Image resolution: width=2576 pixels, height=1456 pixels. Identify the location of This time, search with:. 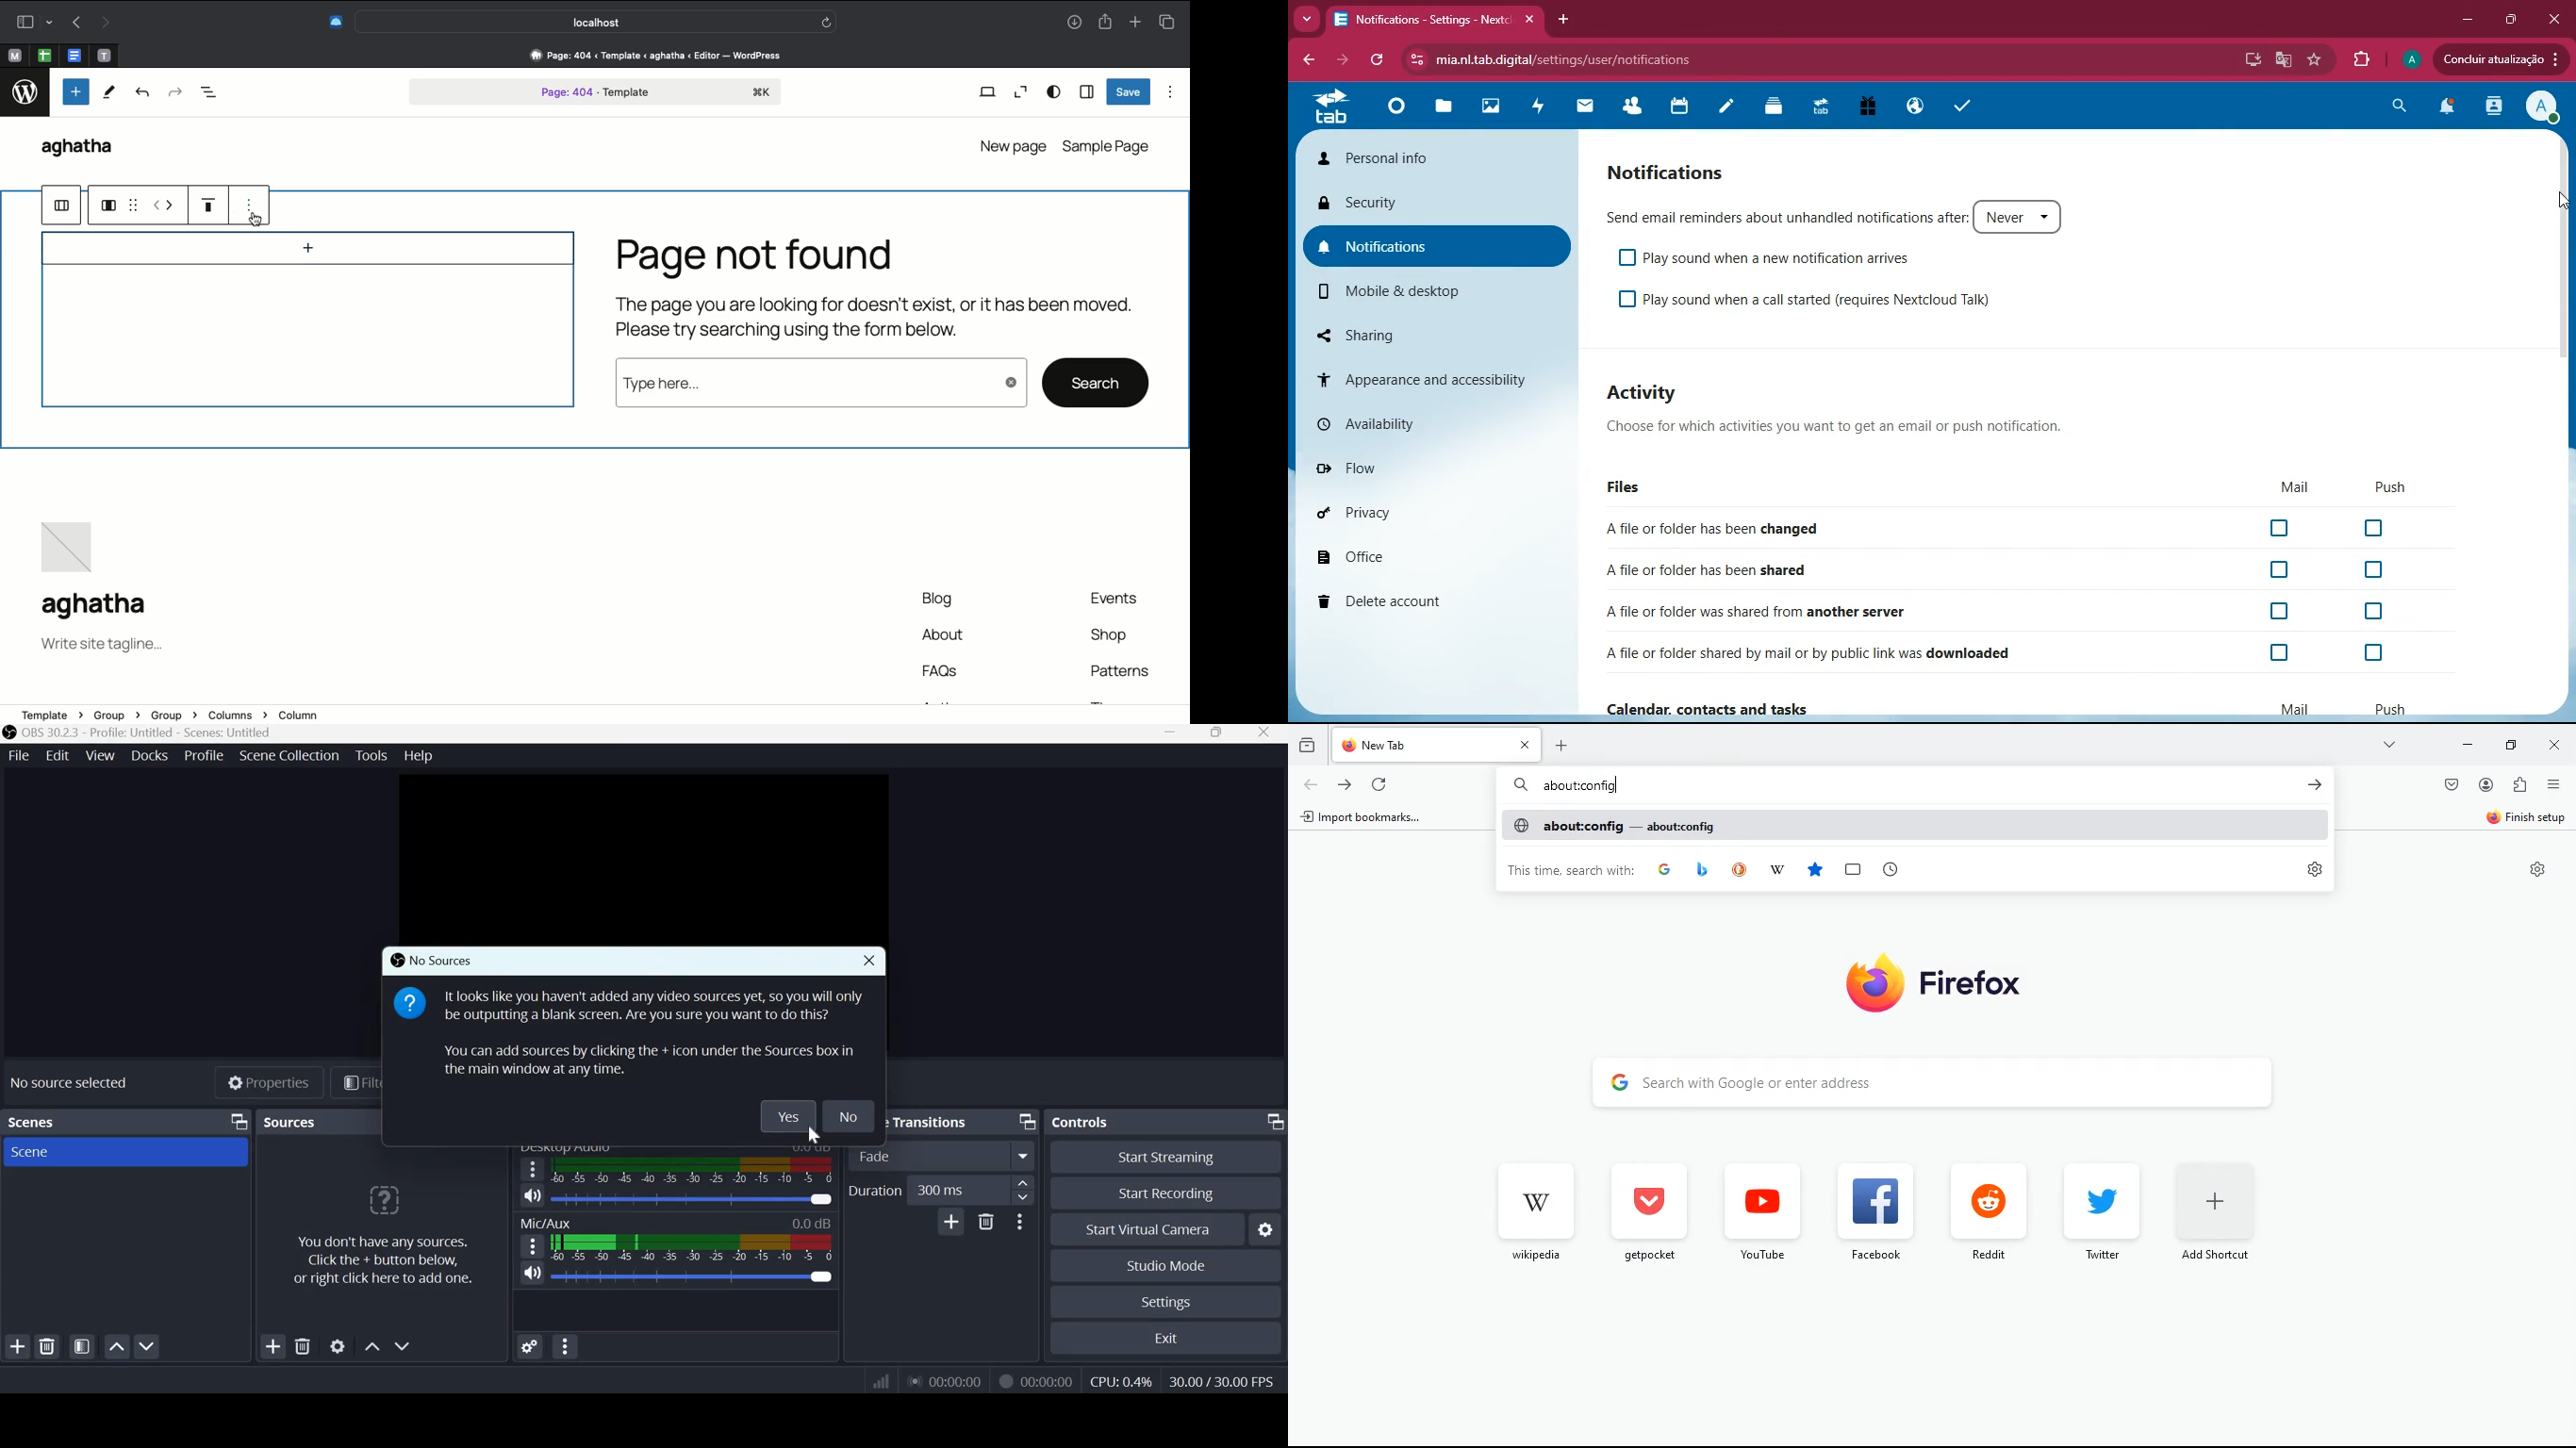
(1572, 869).